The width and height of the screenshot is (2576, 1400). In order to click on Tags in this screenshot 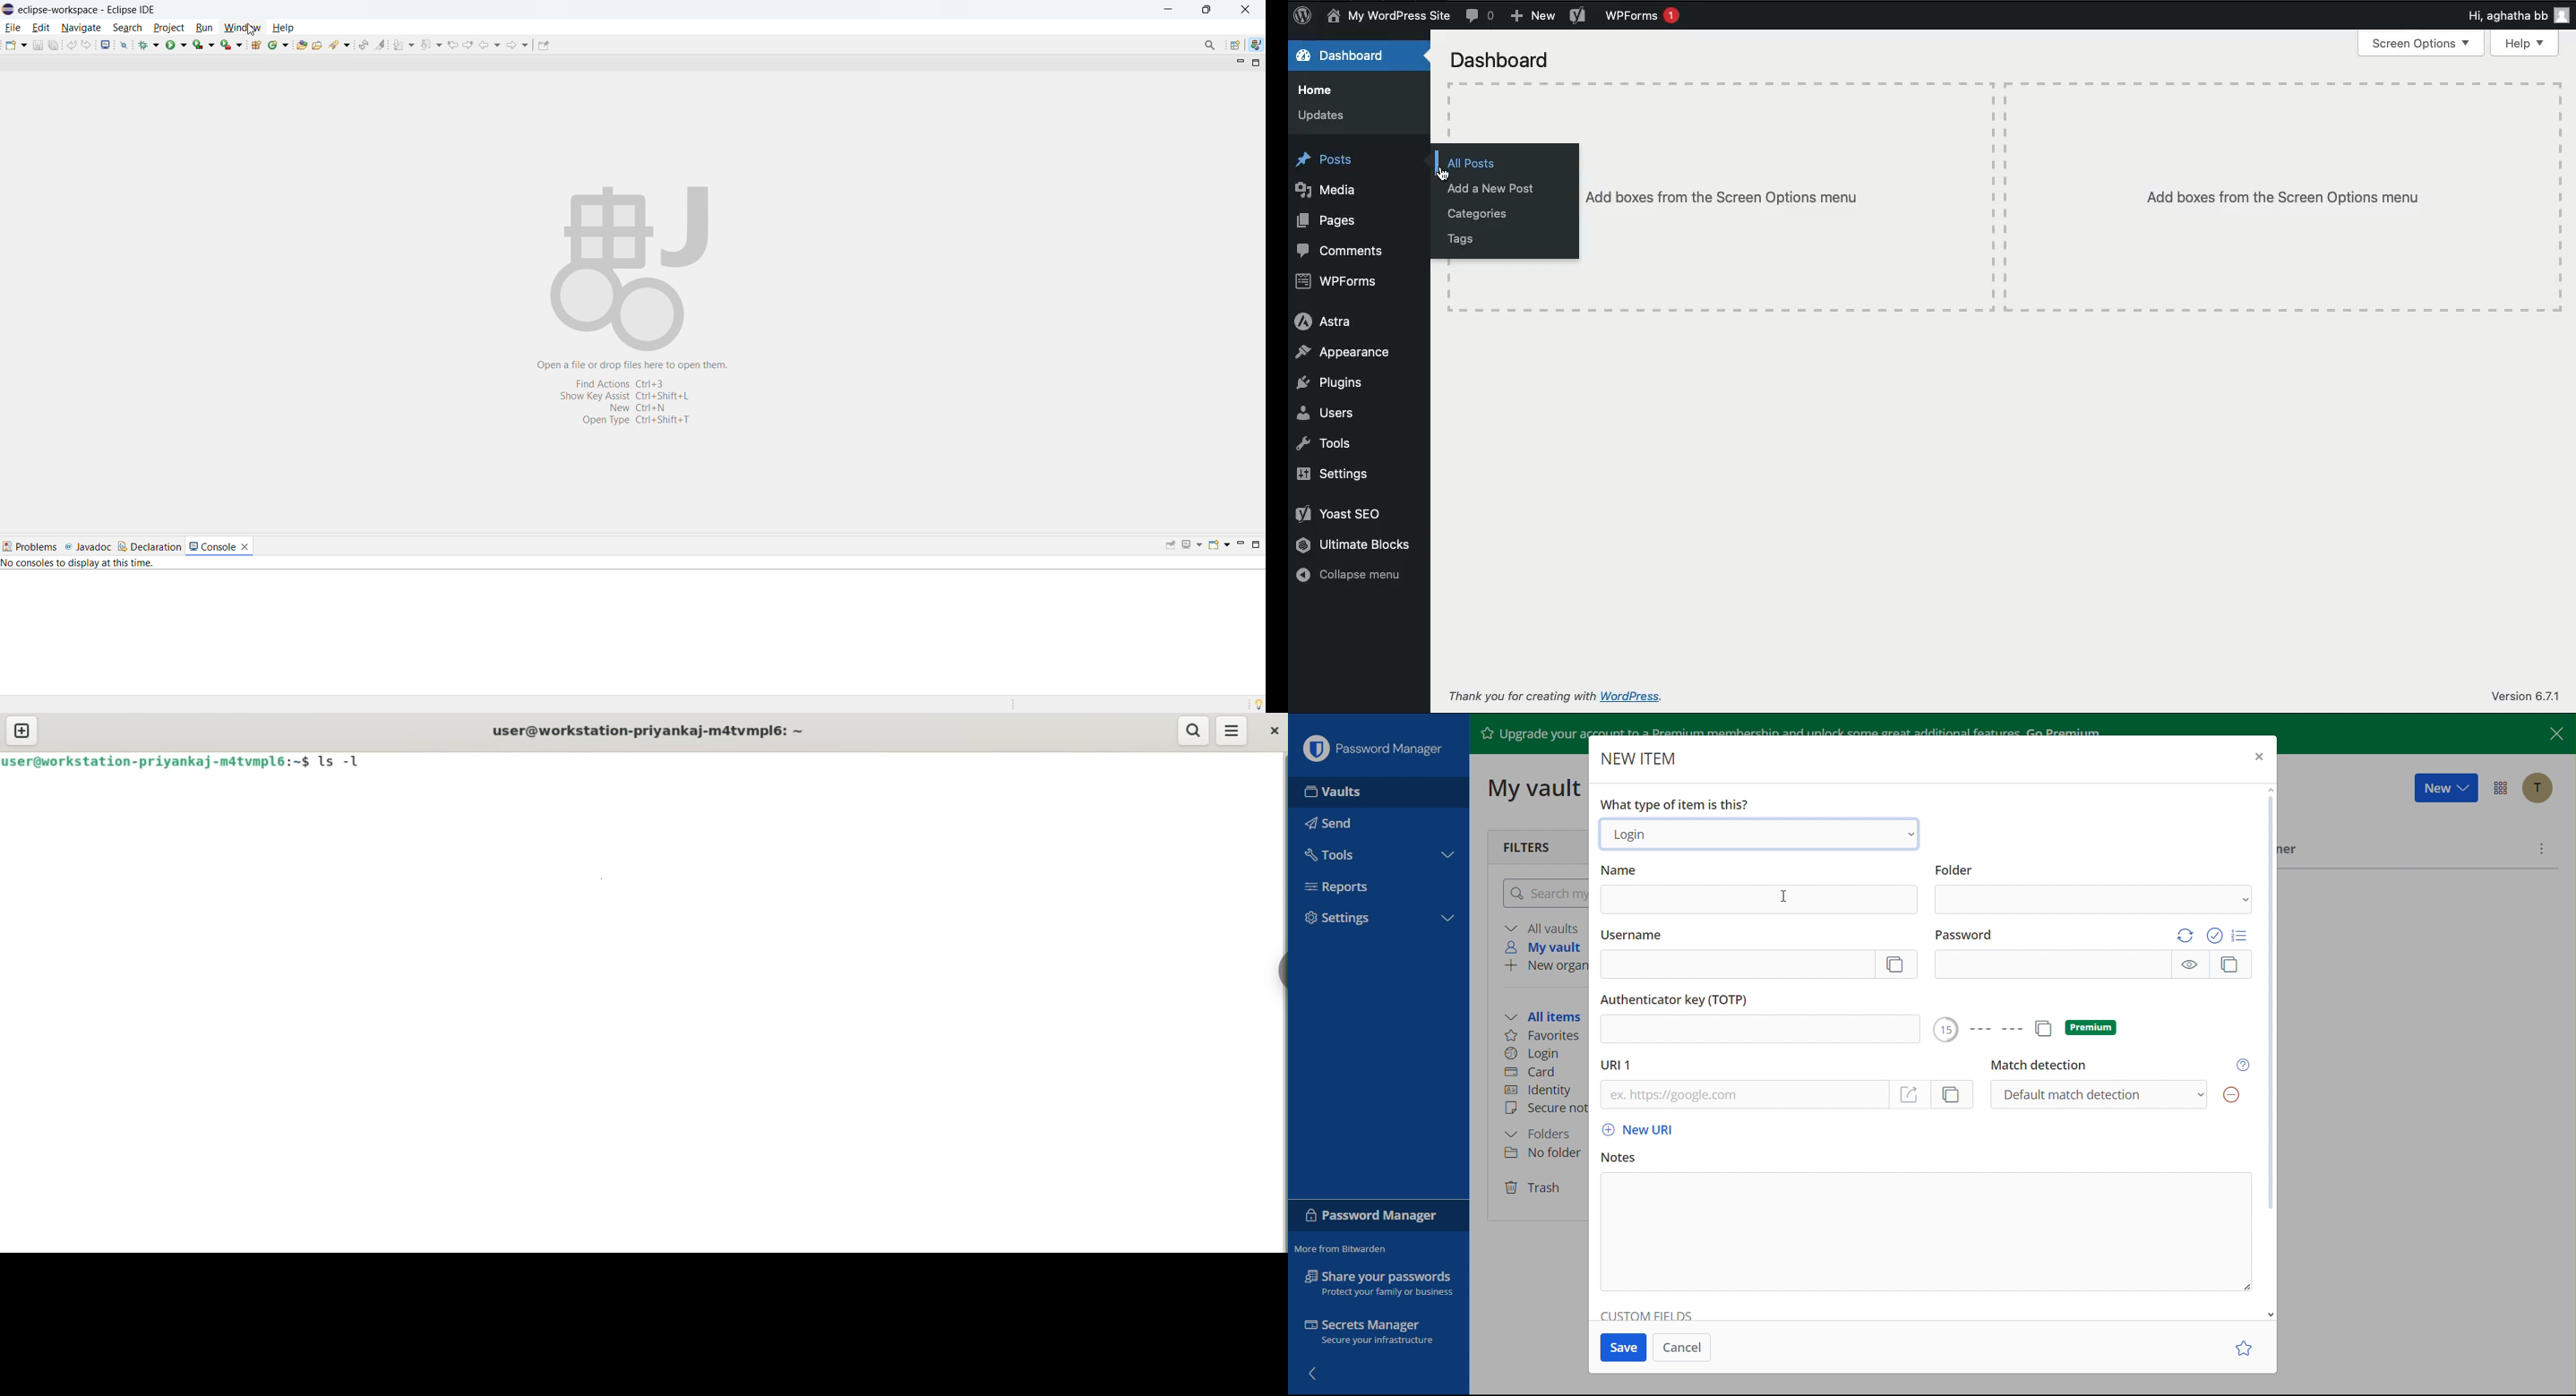, I will do `click(1463, 238)`.